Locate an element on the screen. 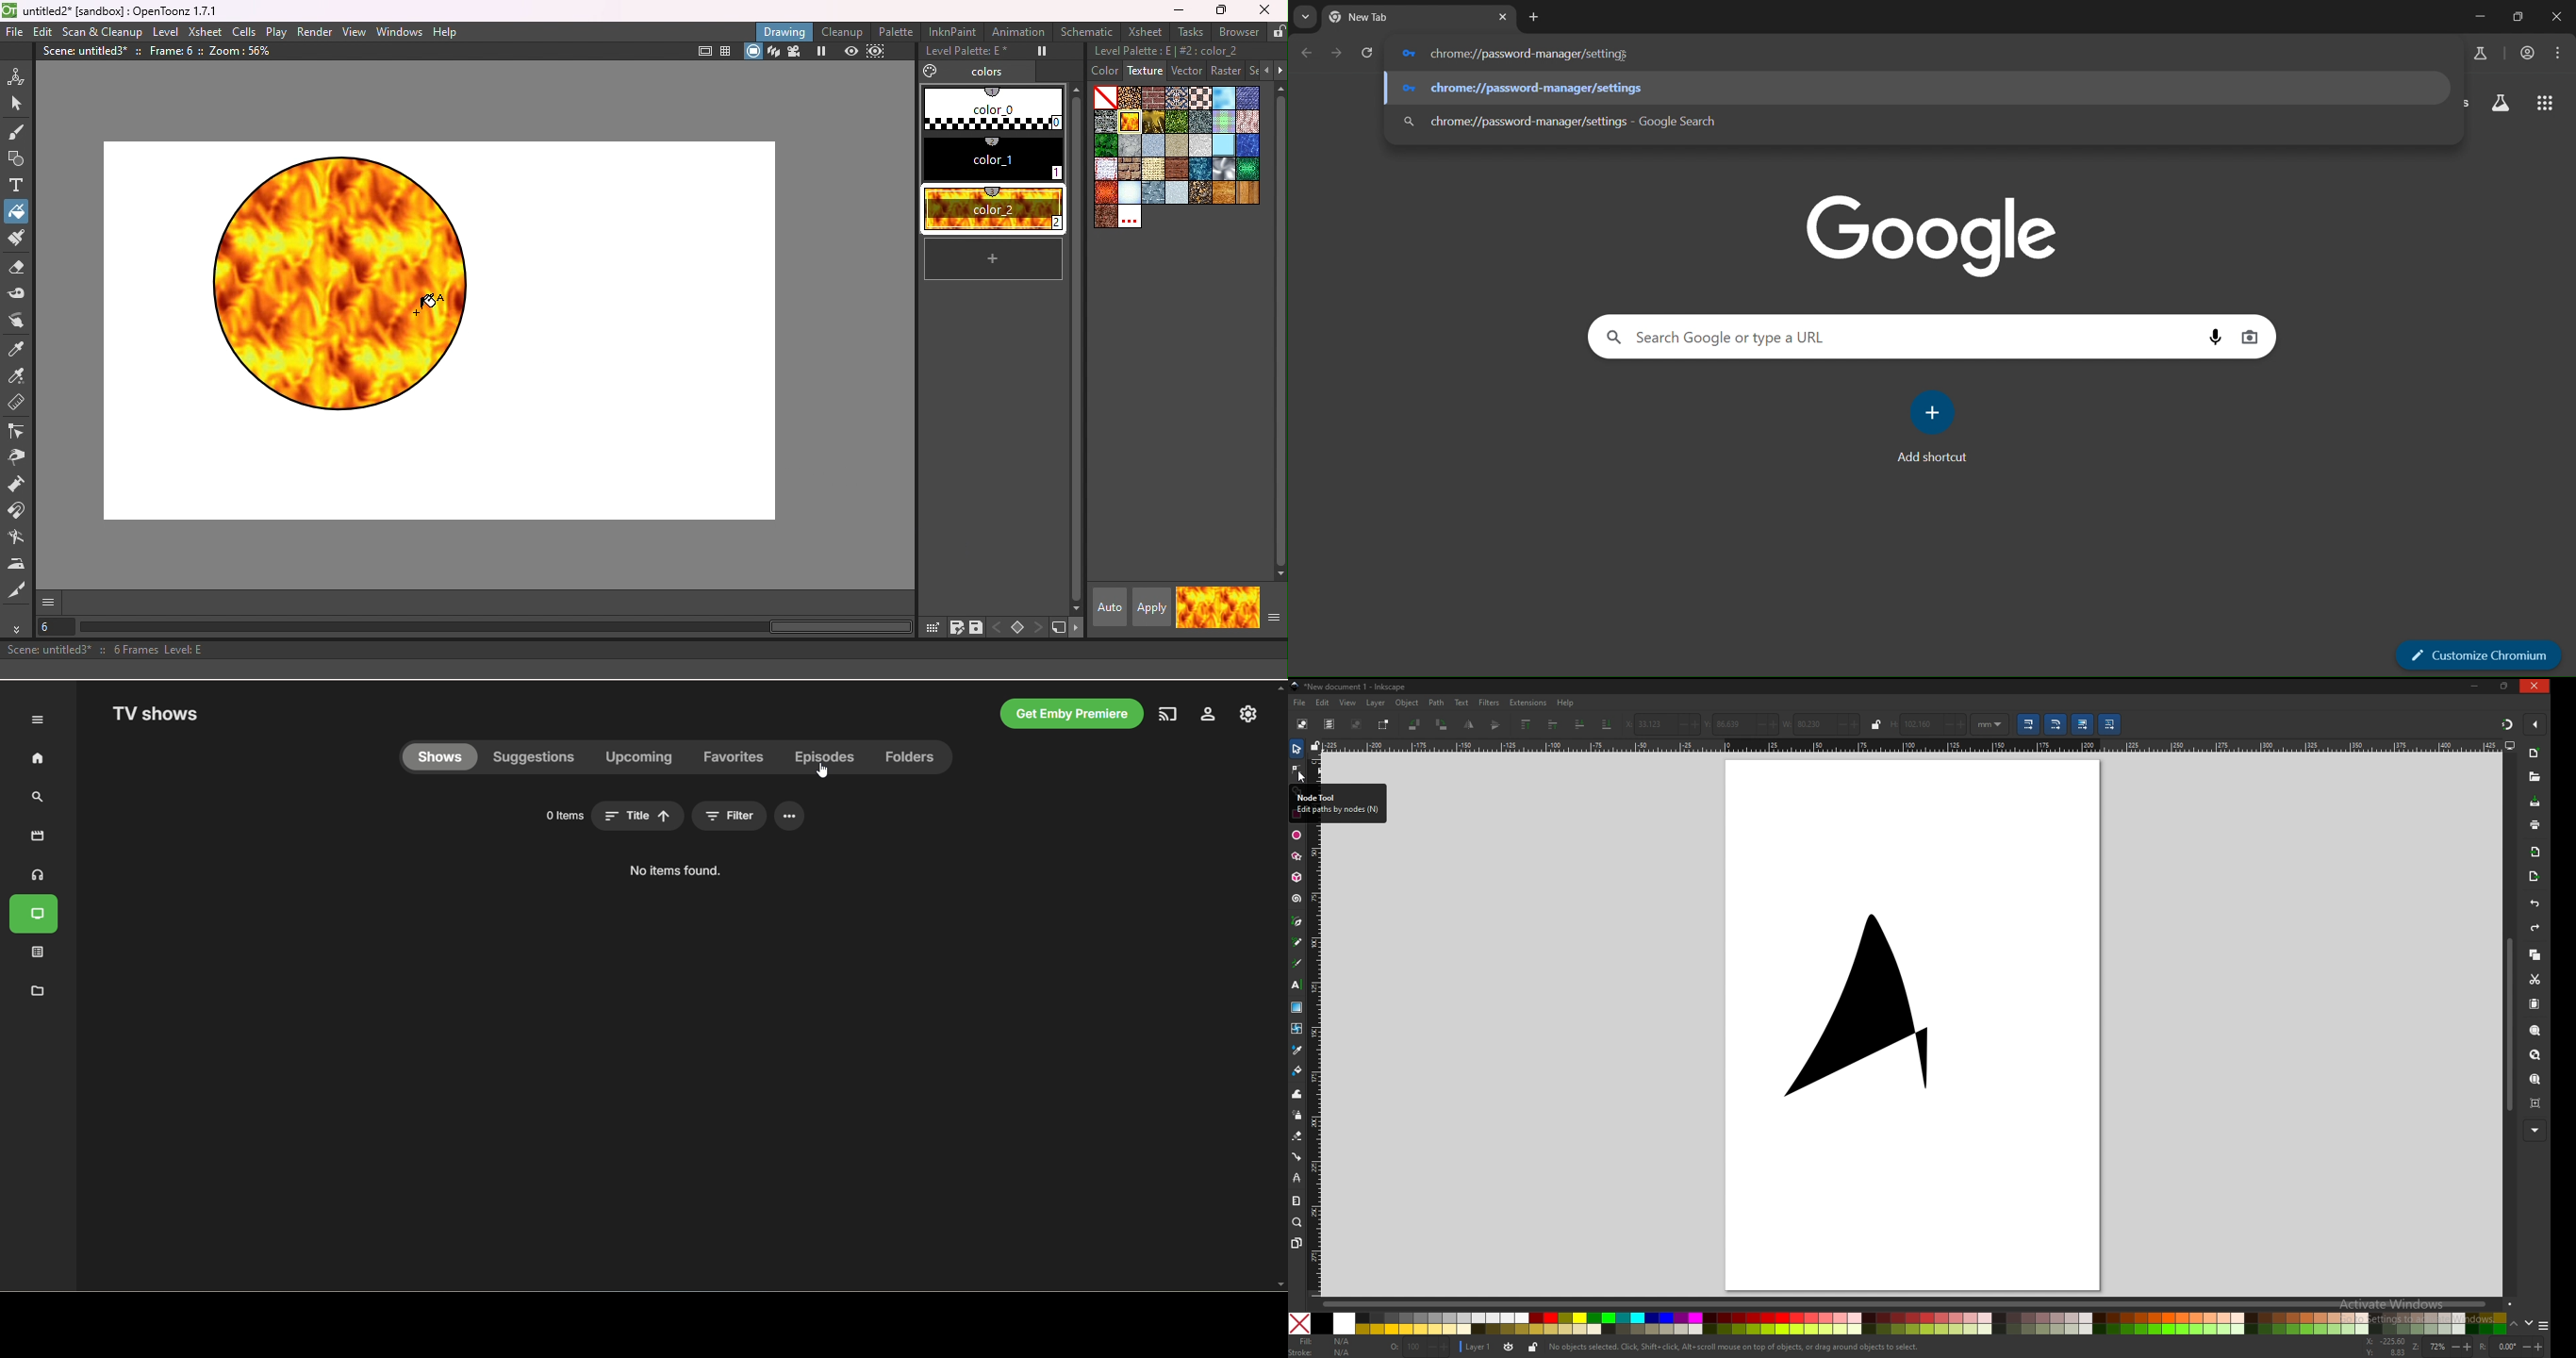 The height and width of the screenshot is (1372, 2576). paste is located at coordinates (2535, 1004).